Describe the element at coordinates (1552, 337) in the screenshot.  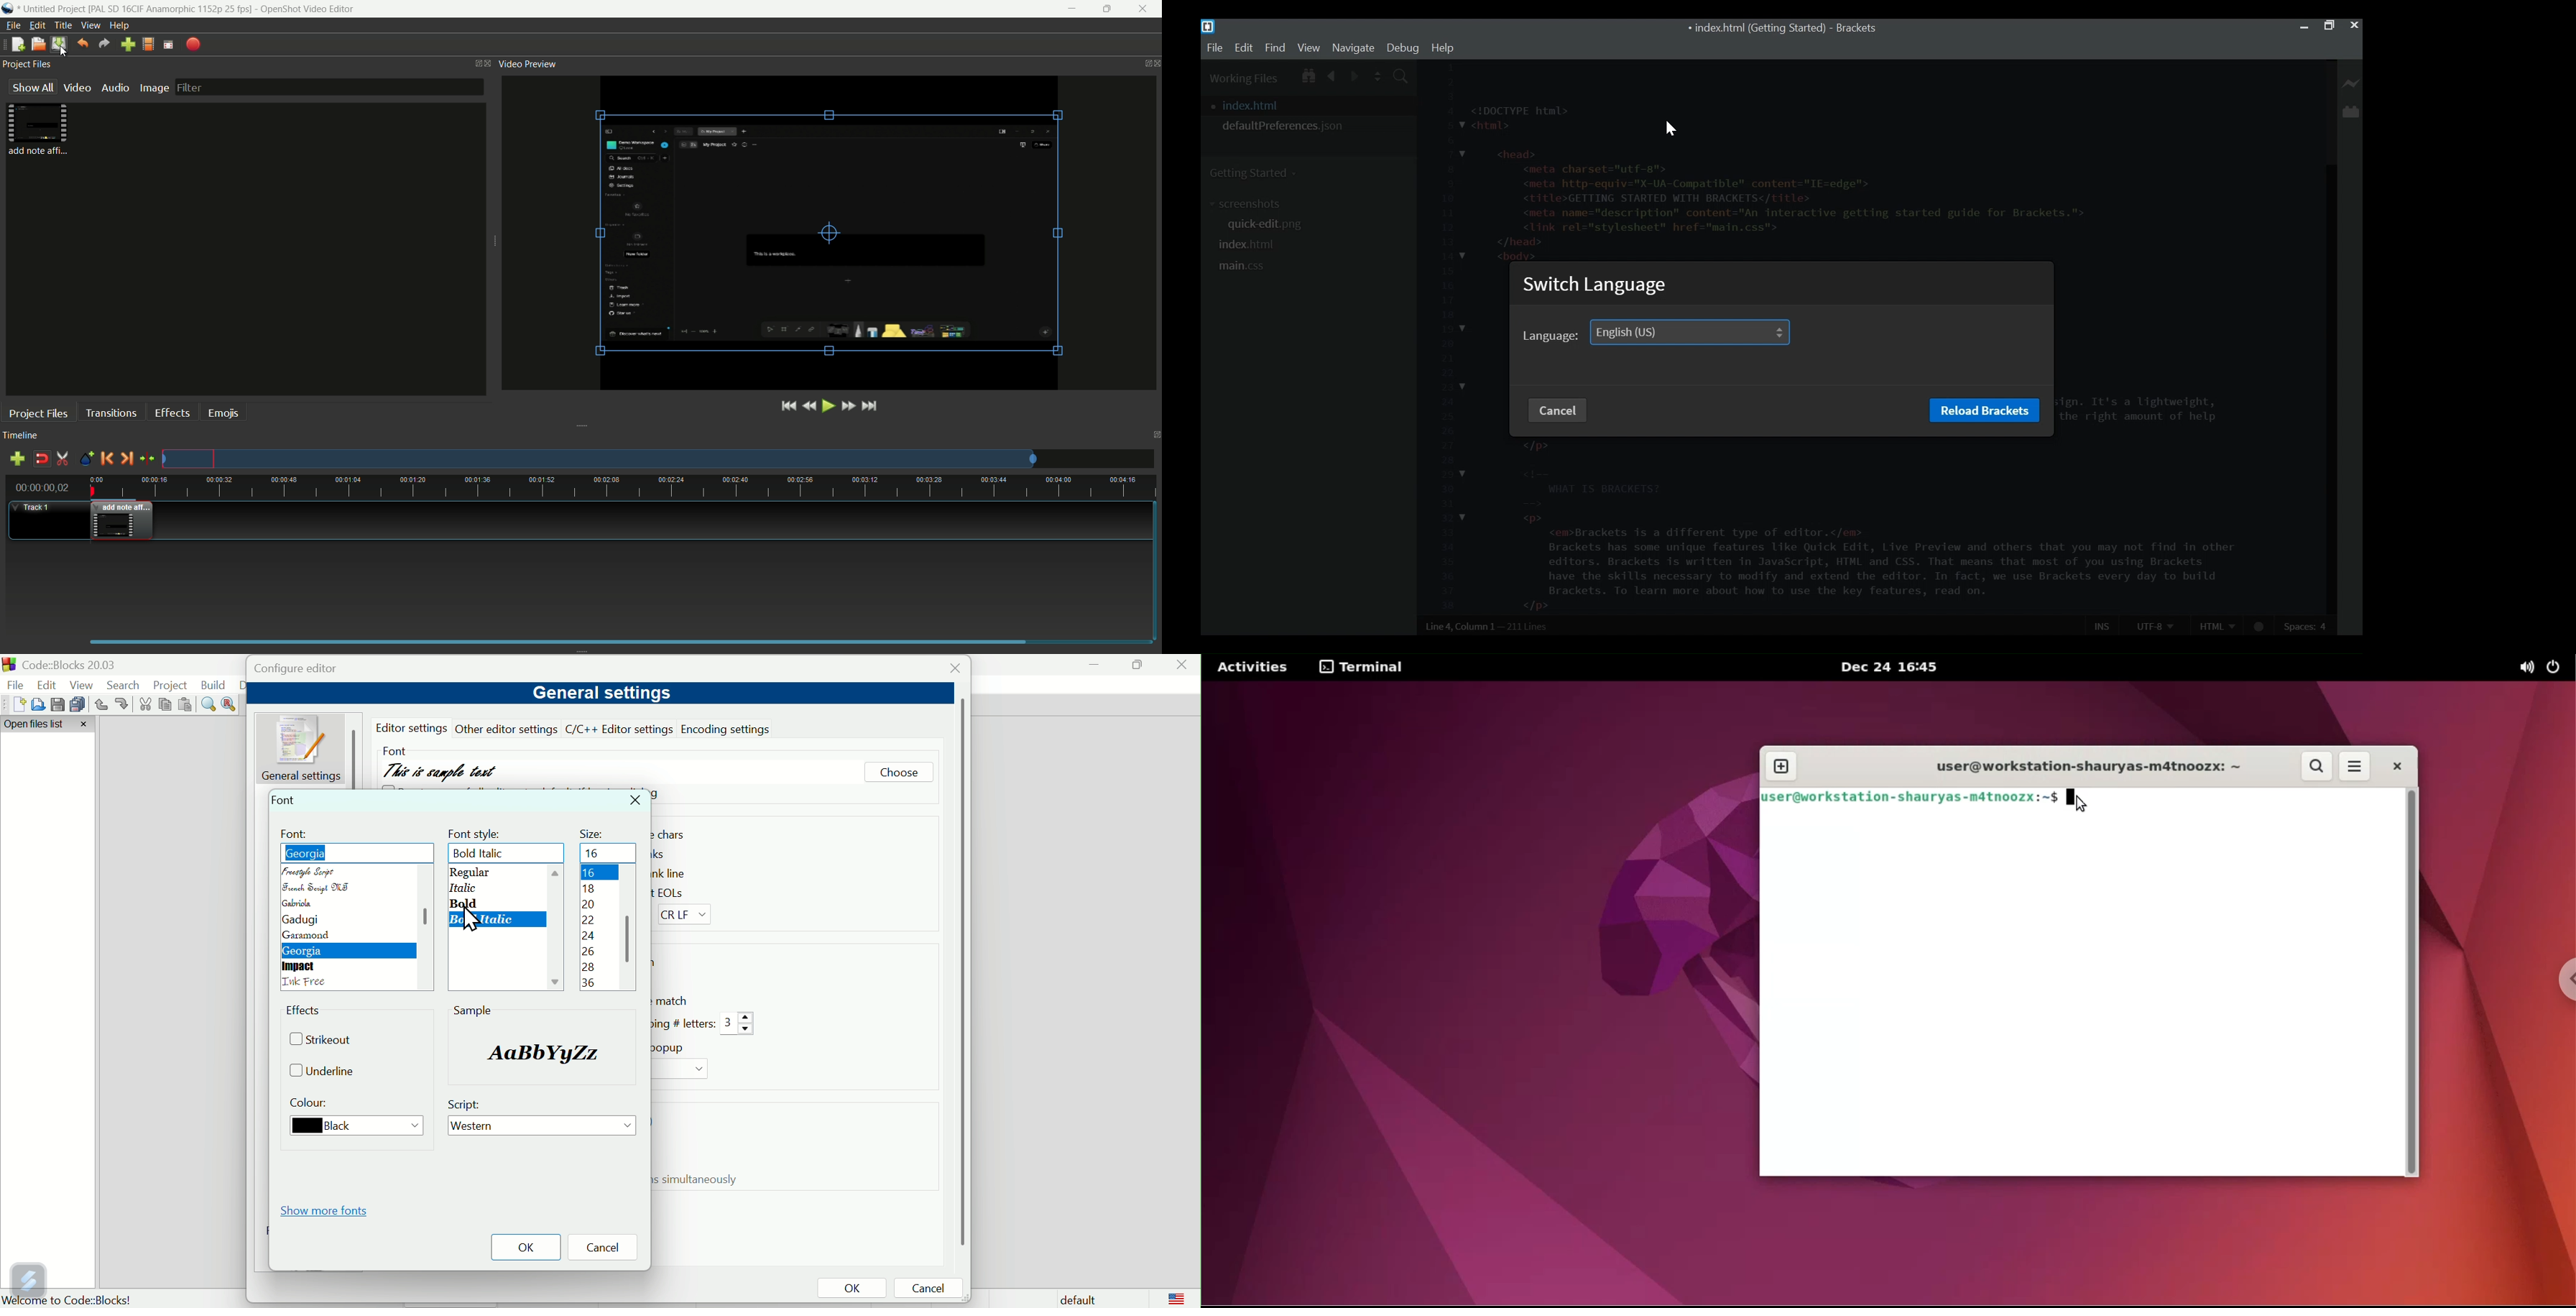
I see `language` at that location.